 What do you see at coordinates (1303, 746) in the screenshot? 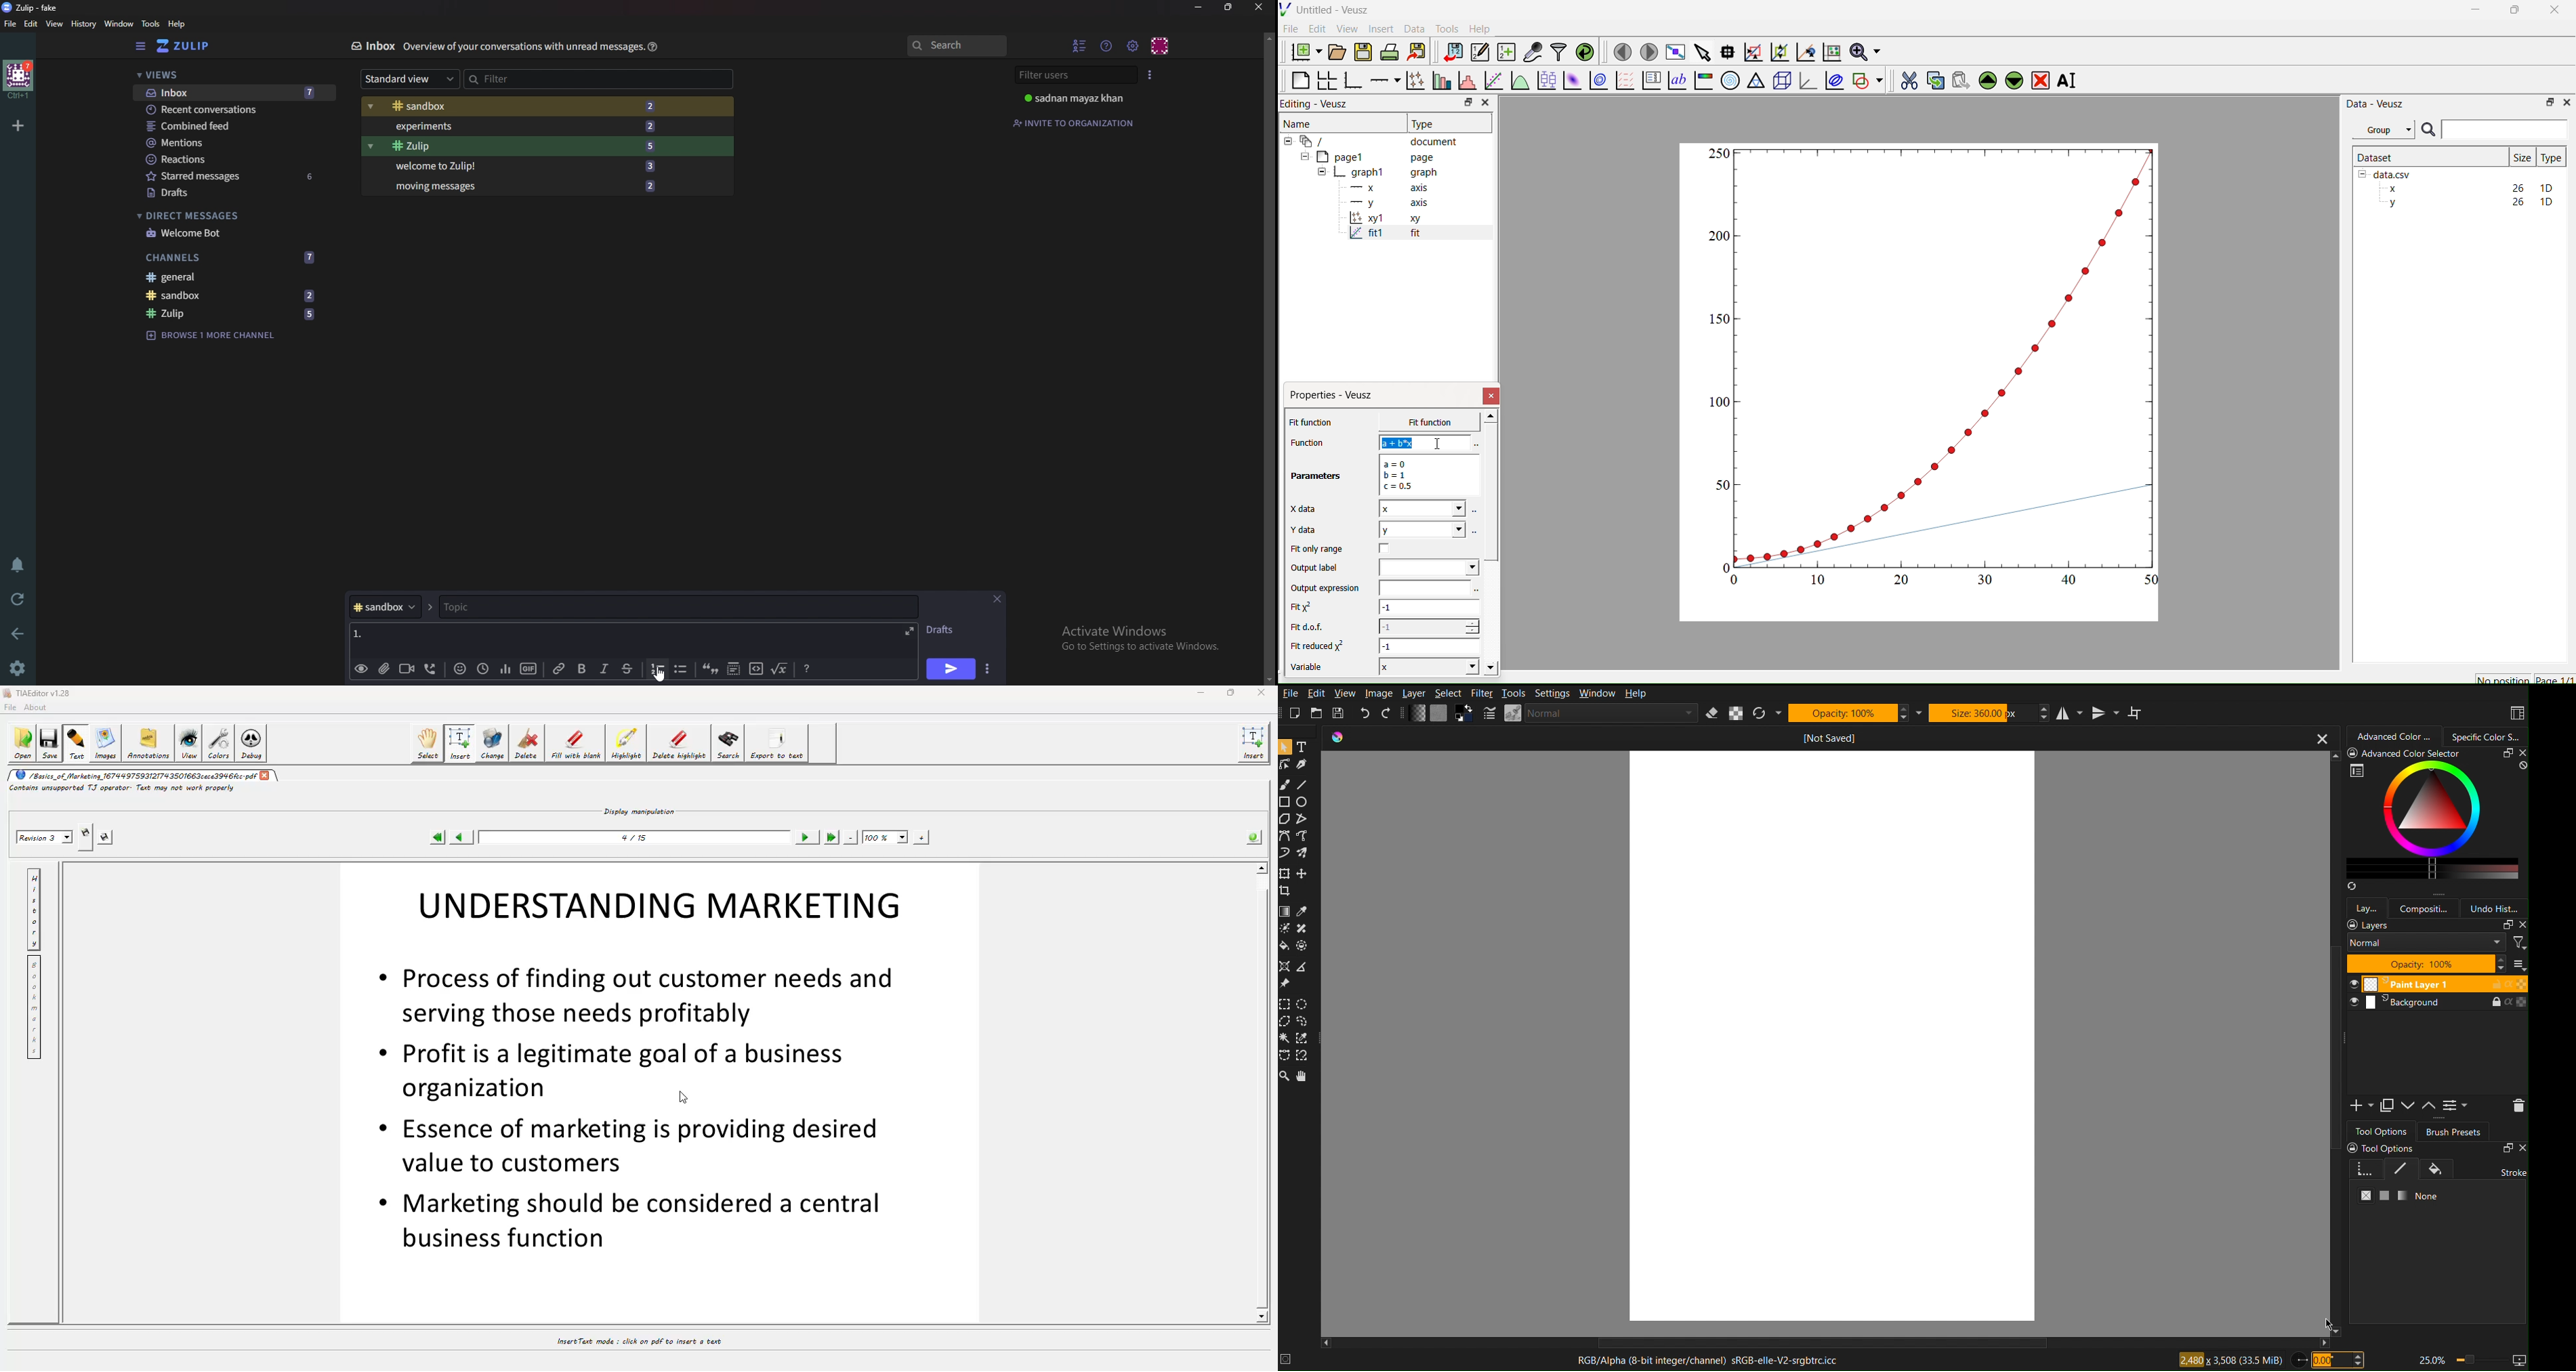
I see `Text` at bounding box center [1303, 746].